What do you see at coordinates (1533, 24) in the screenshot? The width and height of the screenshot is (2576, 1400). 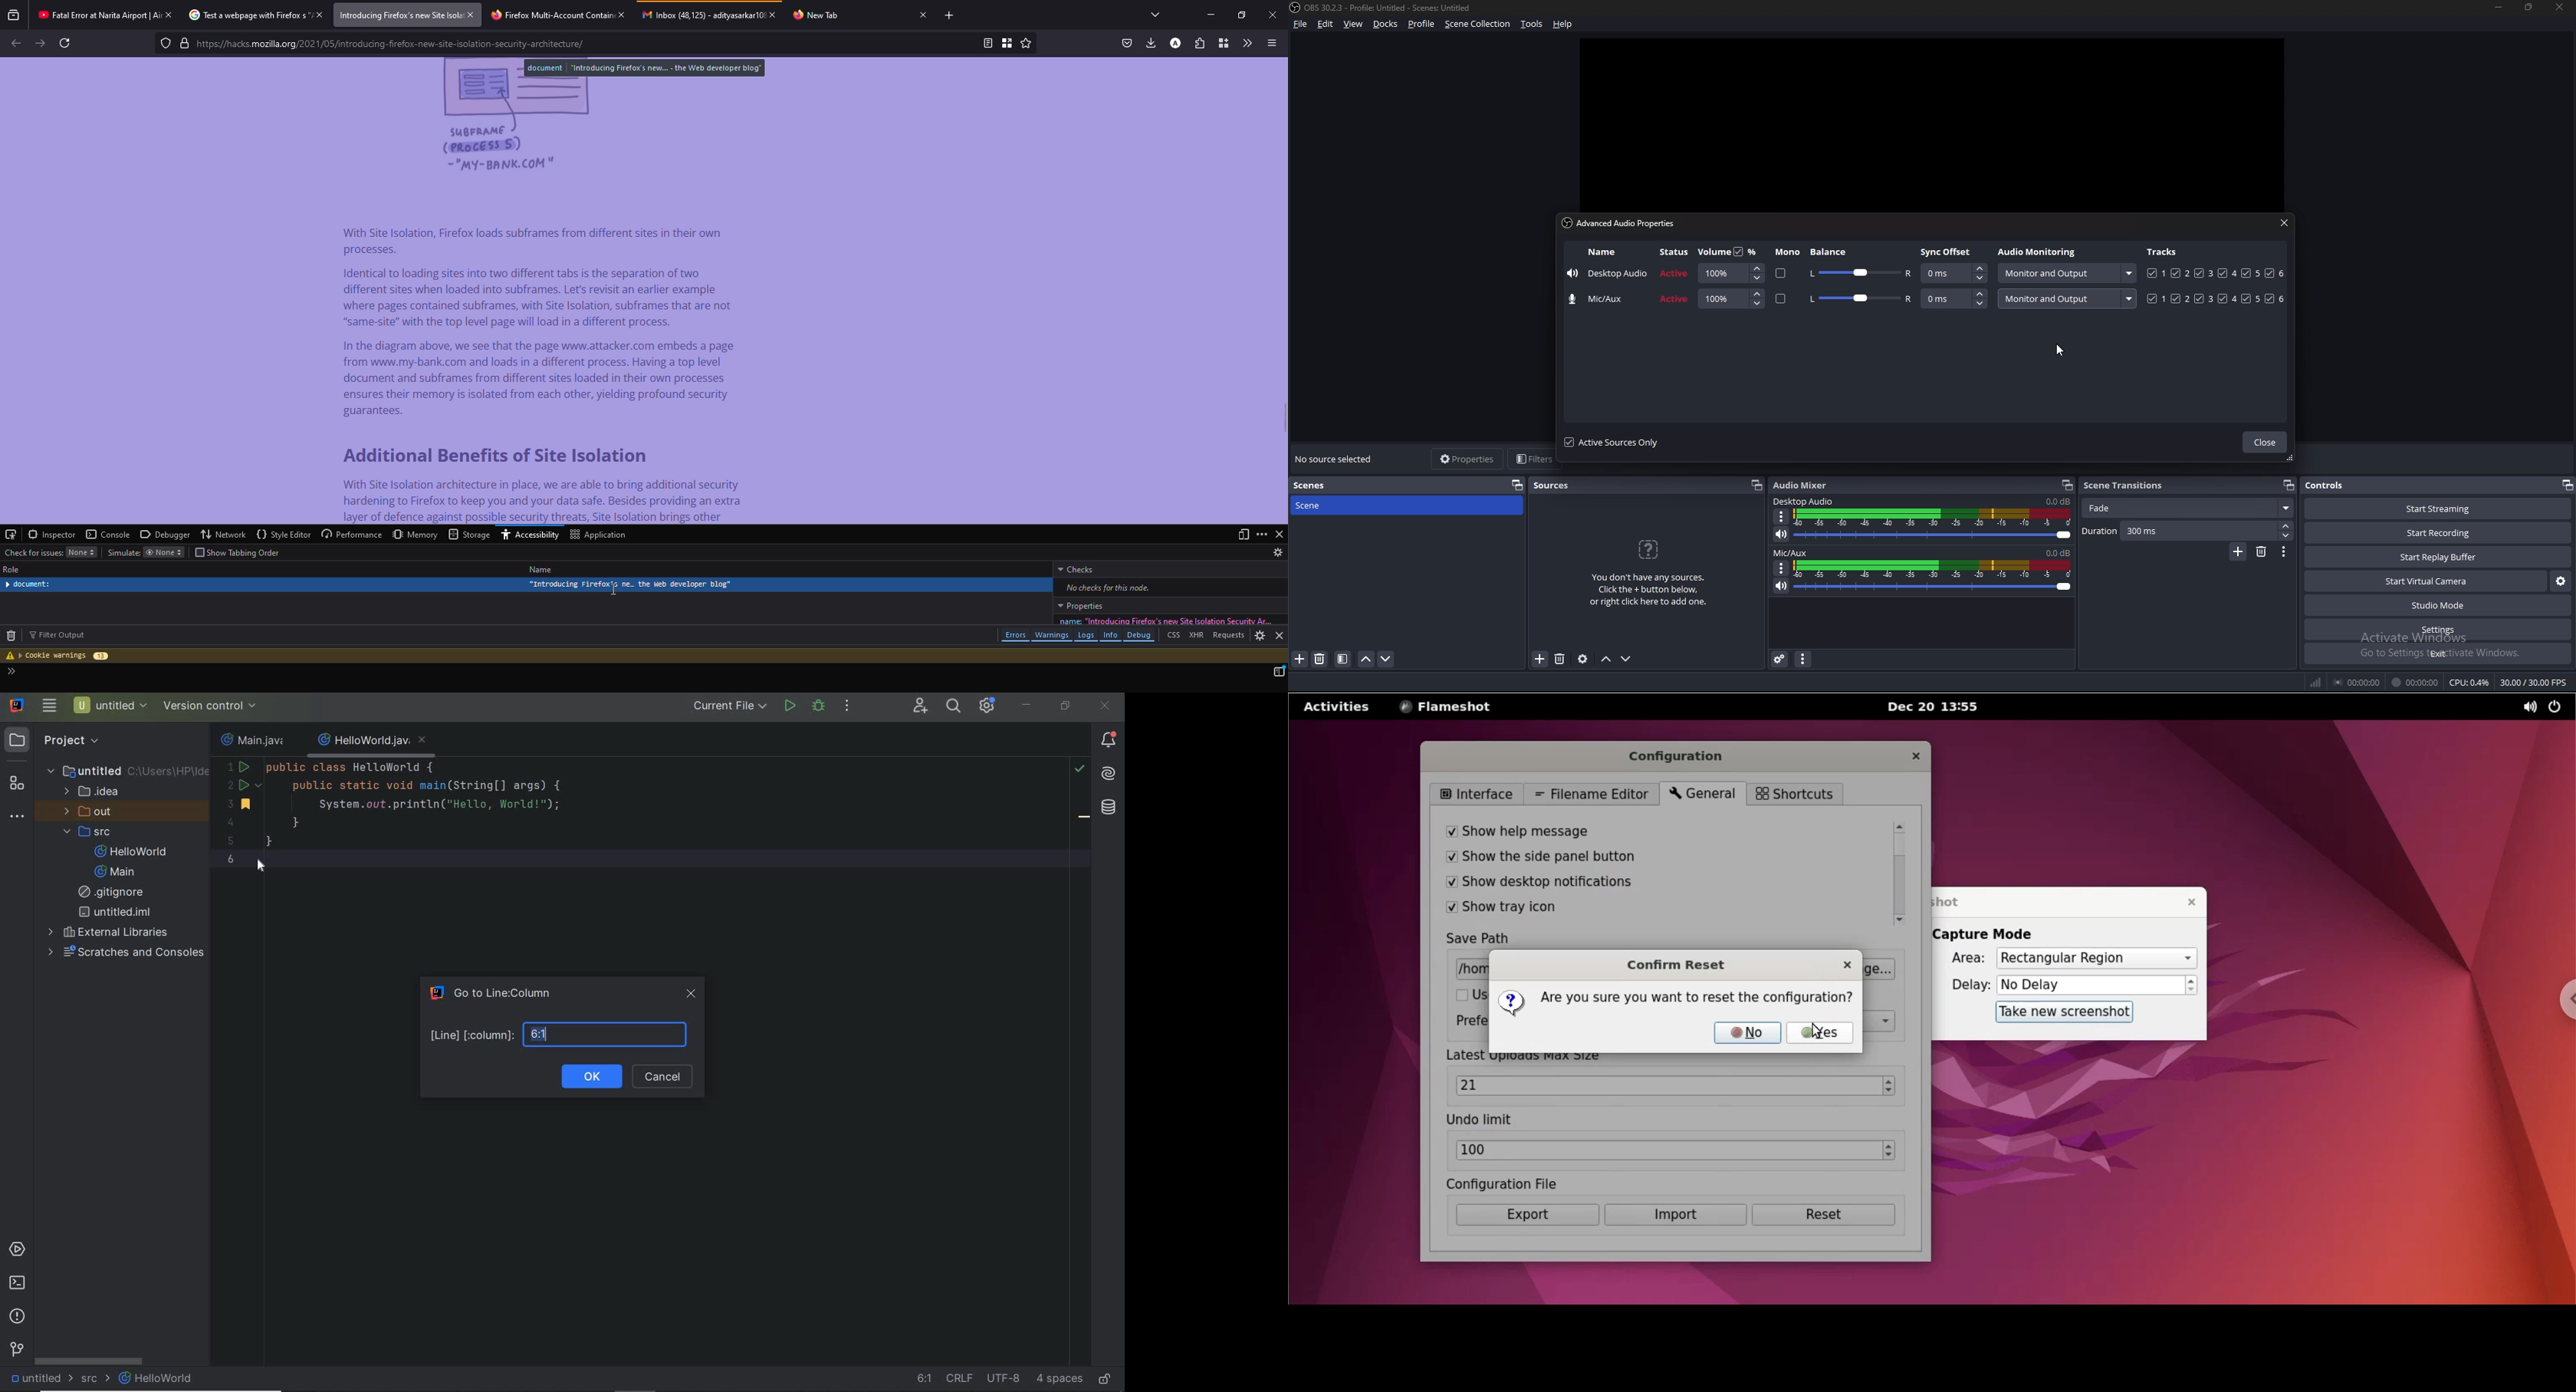 I see `tools` at bounding box center [1533, 24].